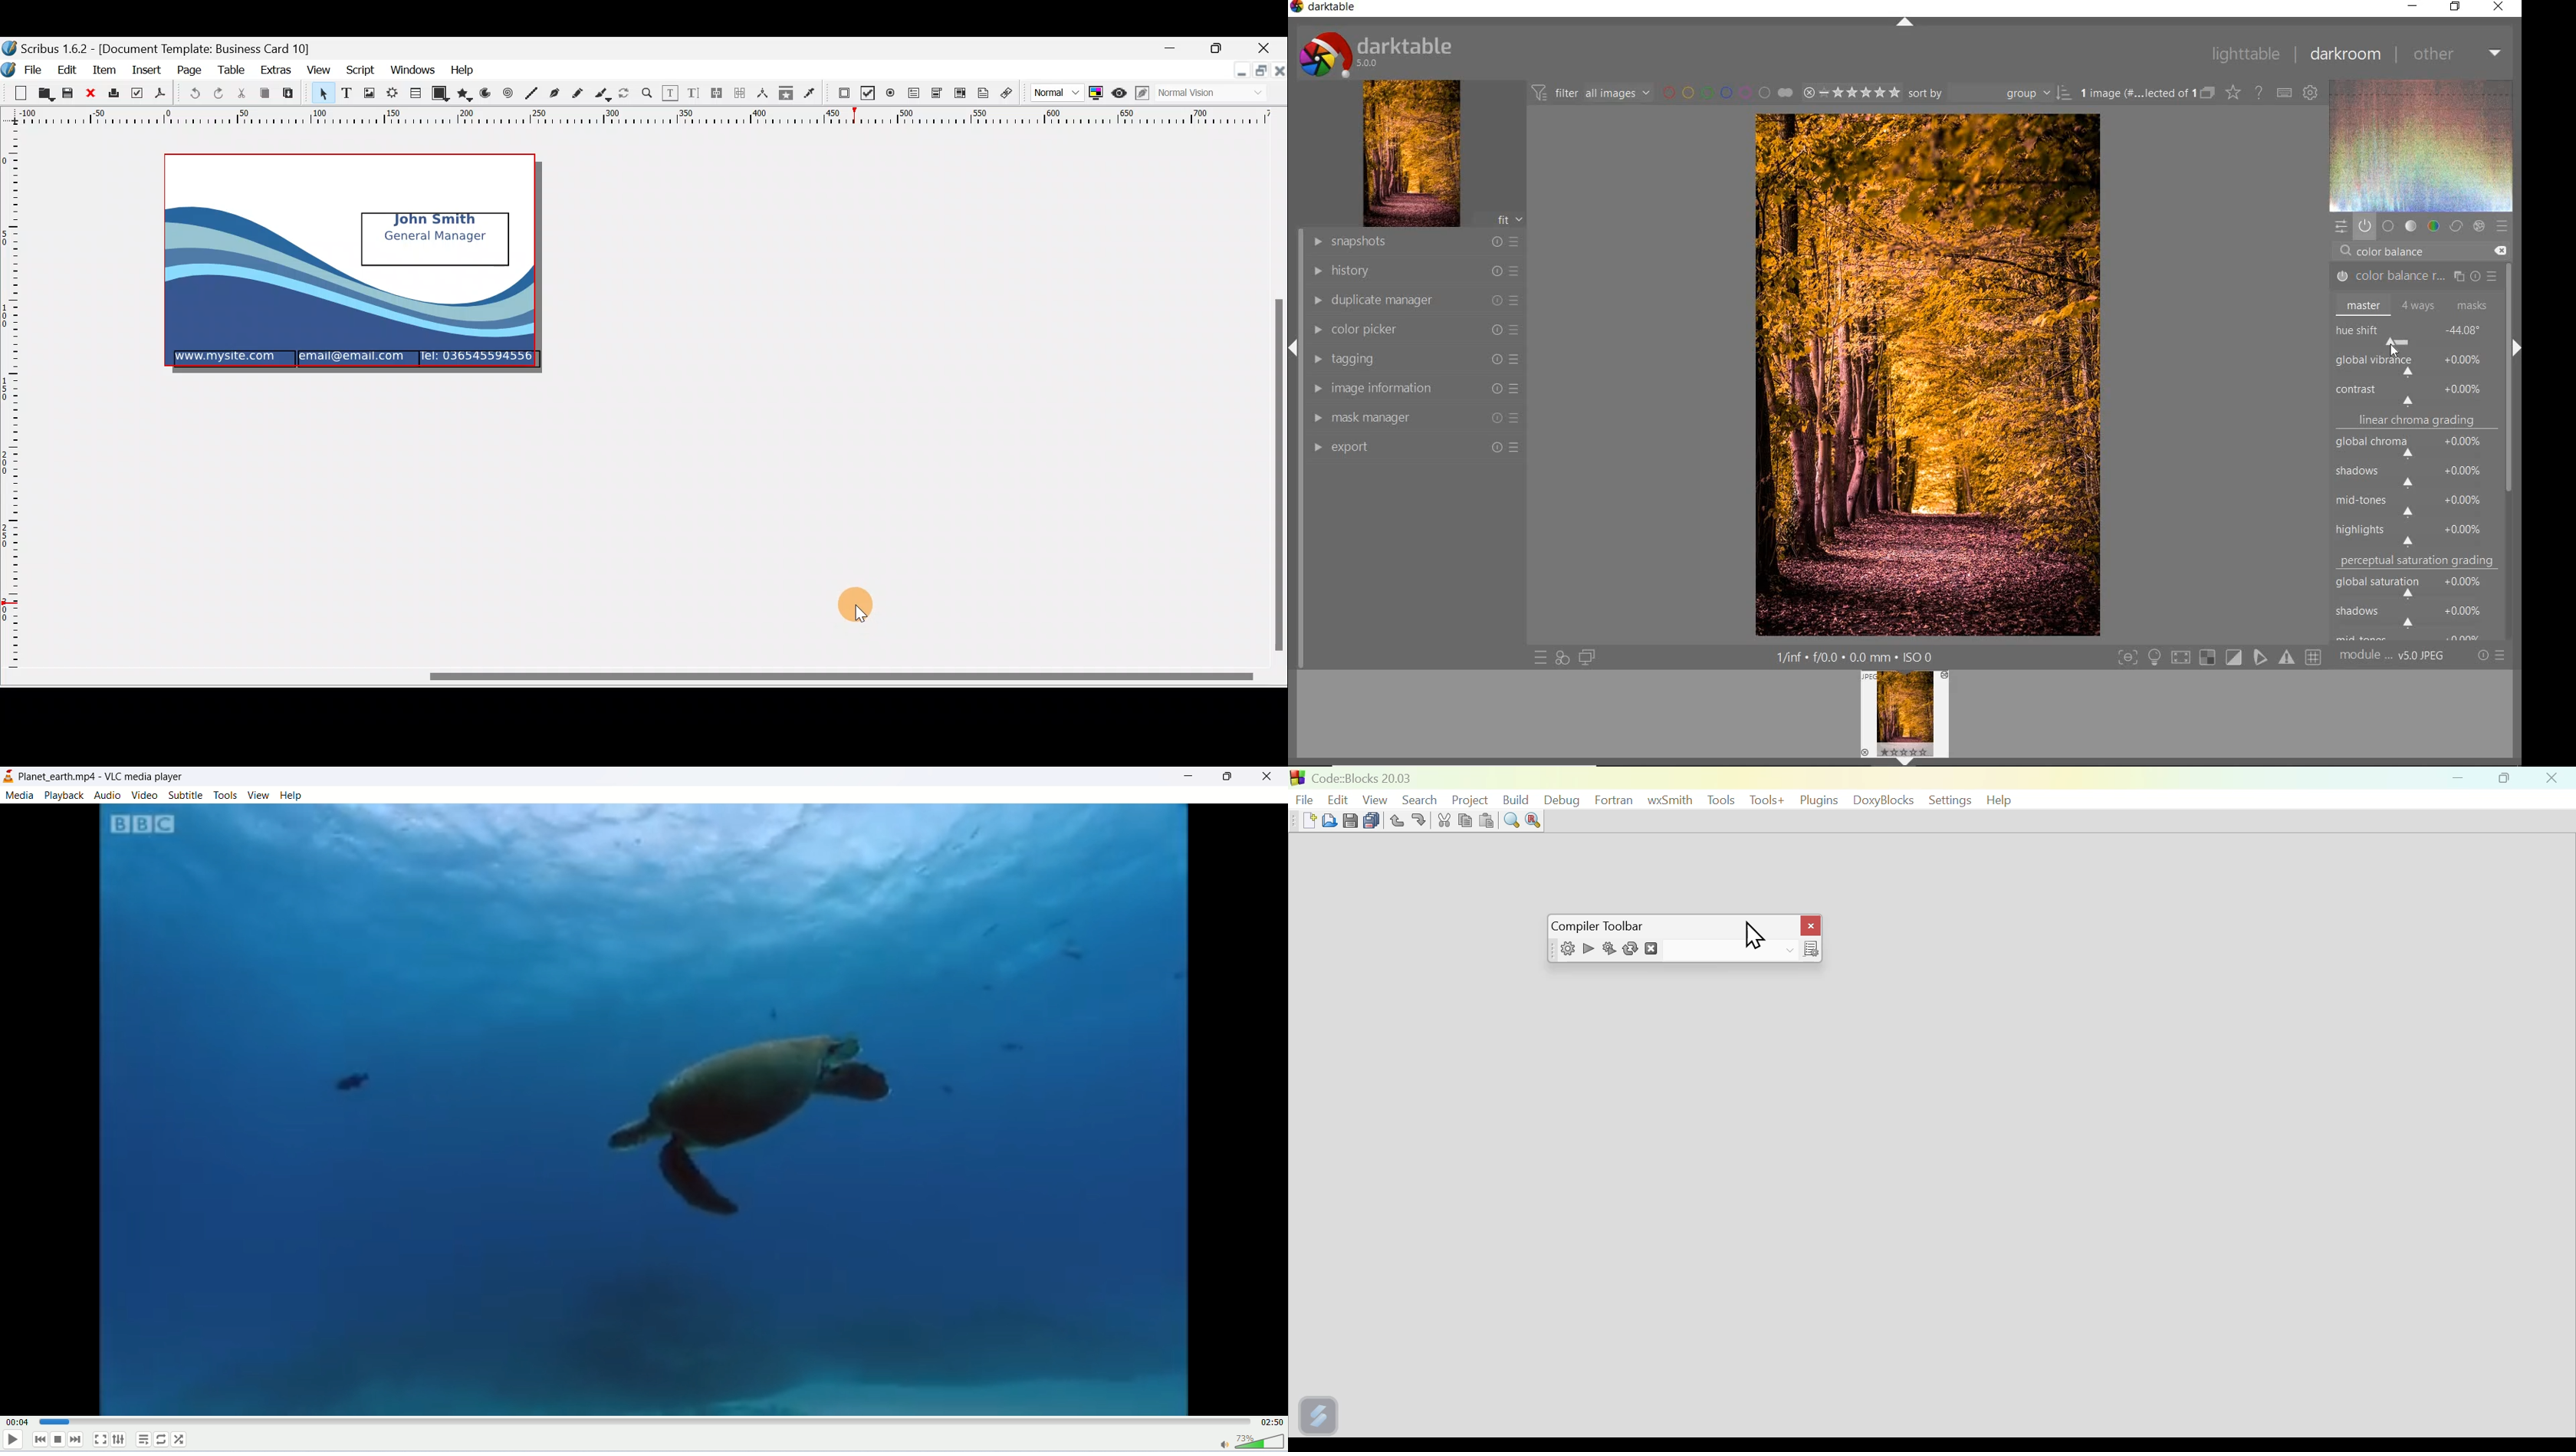 The width and height of the screenshot is (2576, 1456). What do you see at coordinates (2410, 227) in the screenshot?
I see `tone` at bounding box center [2410, 227].